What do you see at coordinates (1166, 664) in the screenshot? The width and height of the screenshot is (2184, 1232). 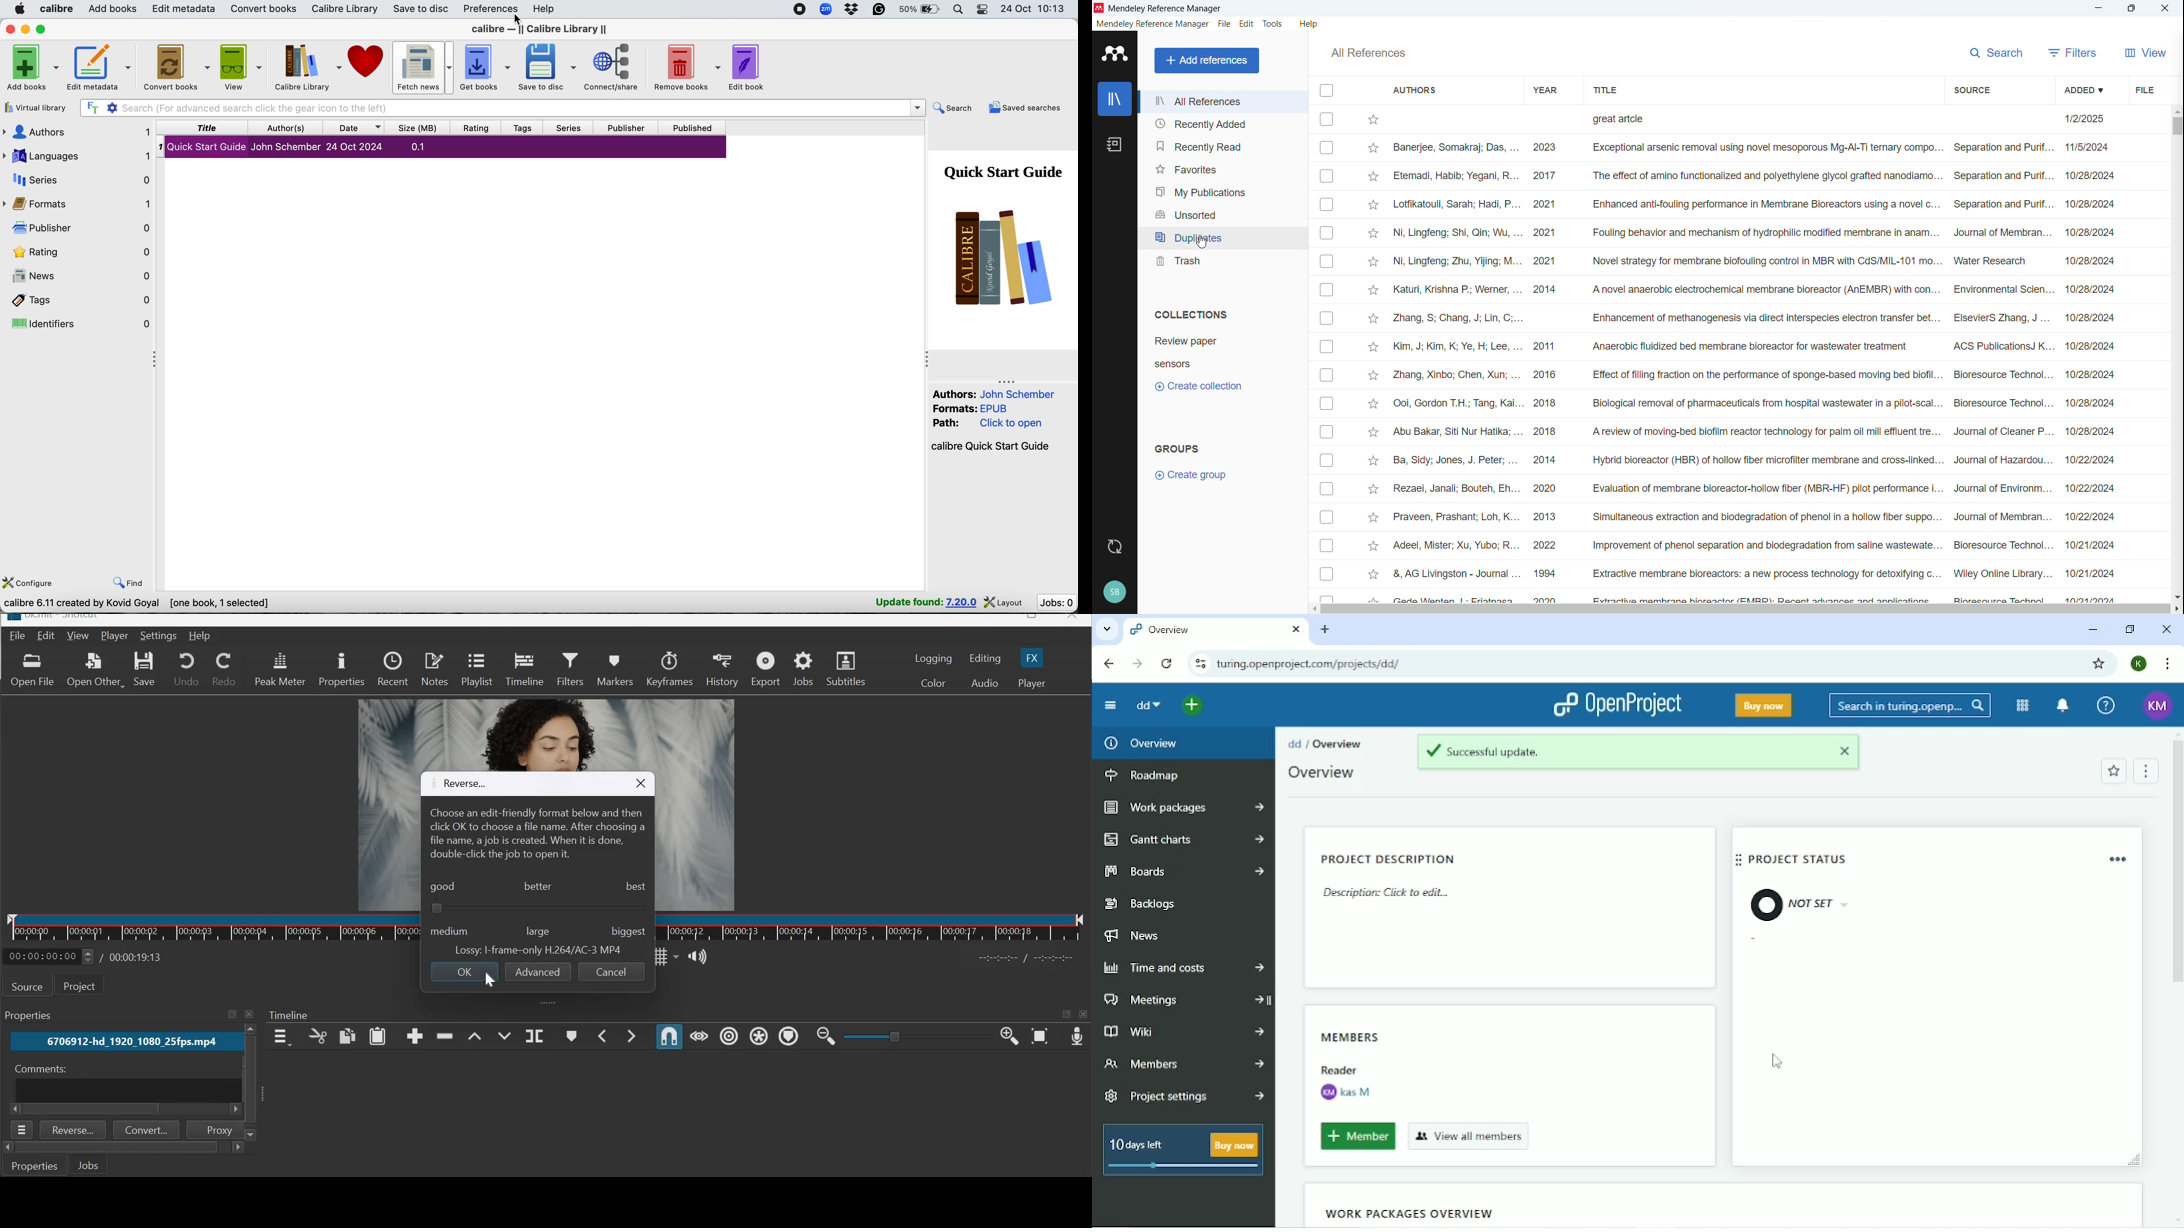 I see `Reload this page` at bounding box center [1166, 664].